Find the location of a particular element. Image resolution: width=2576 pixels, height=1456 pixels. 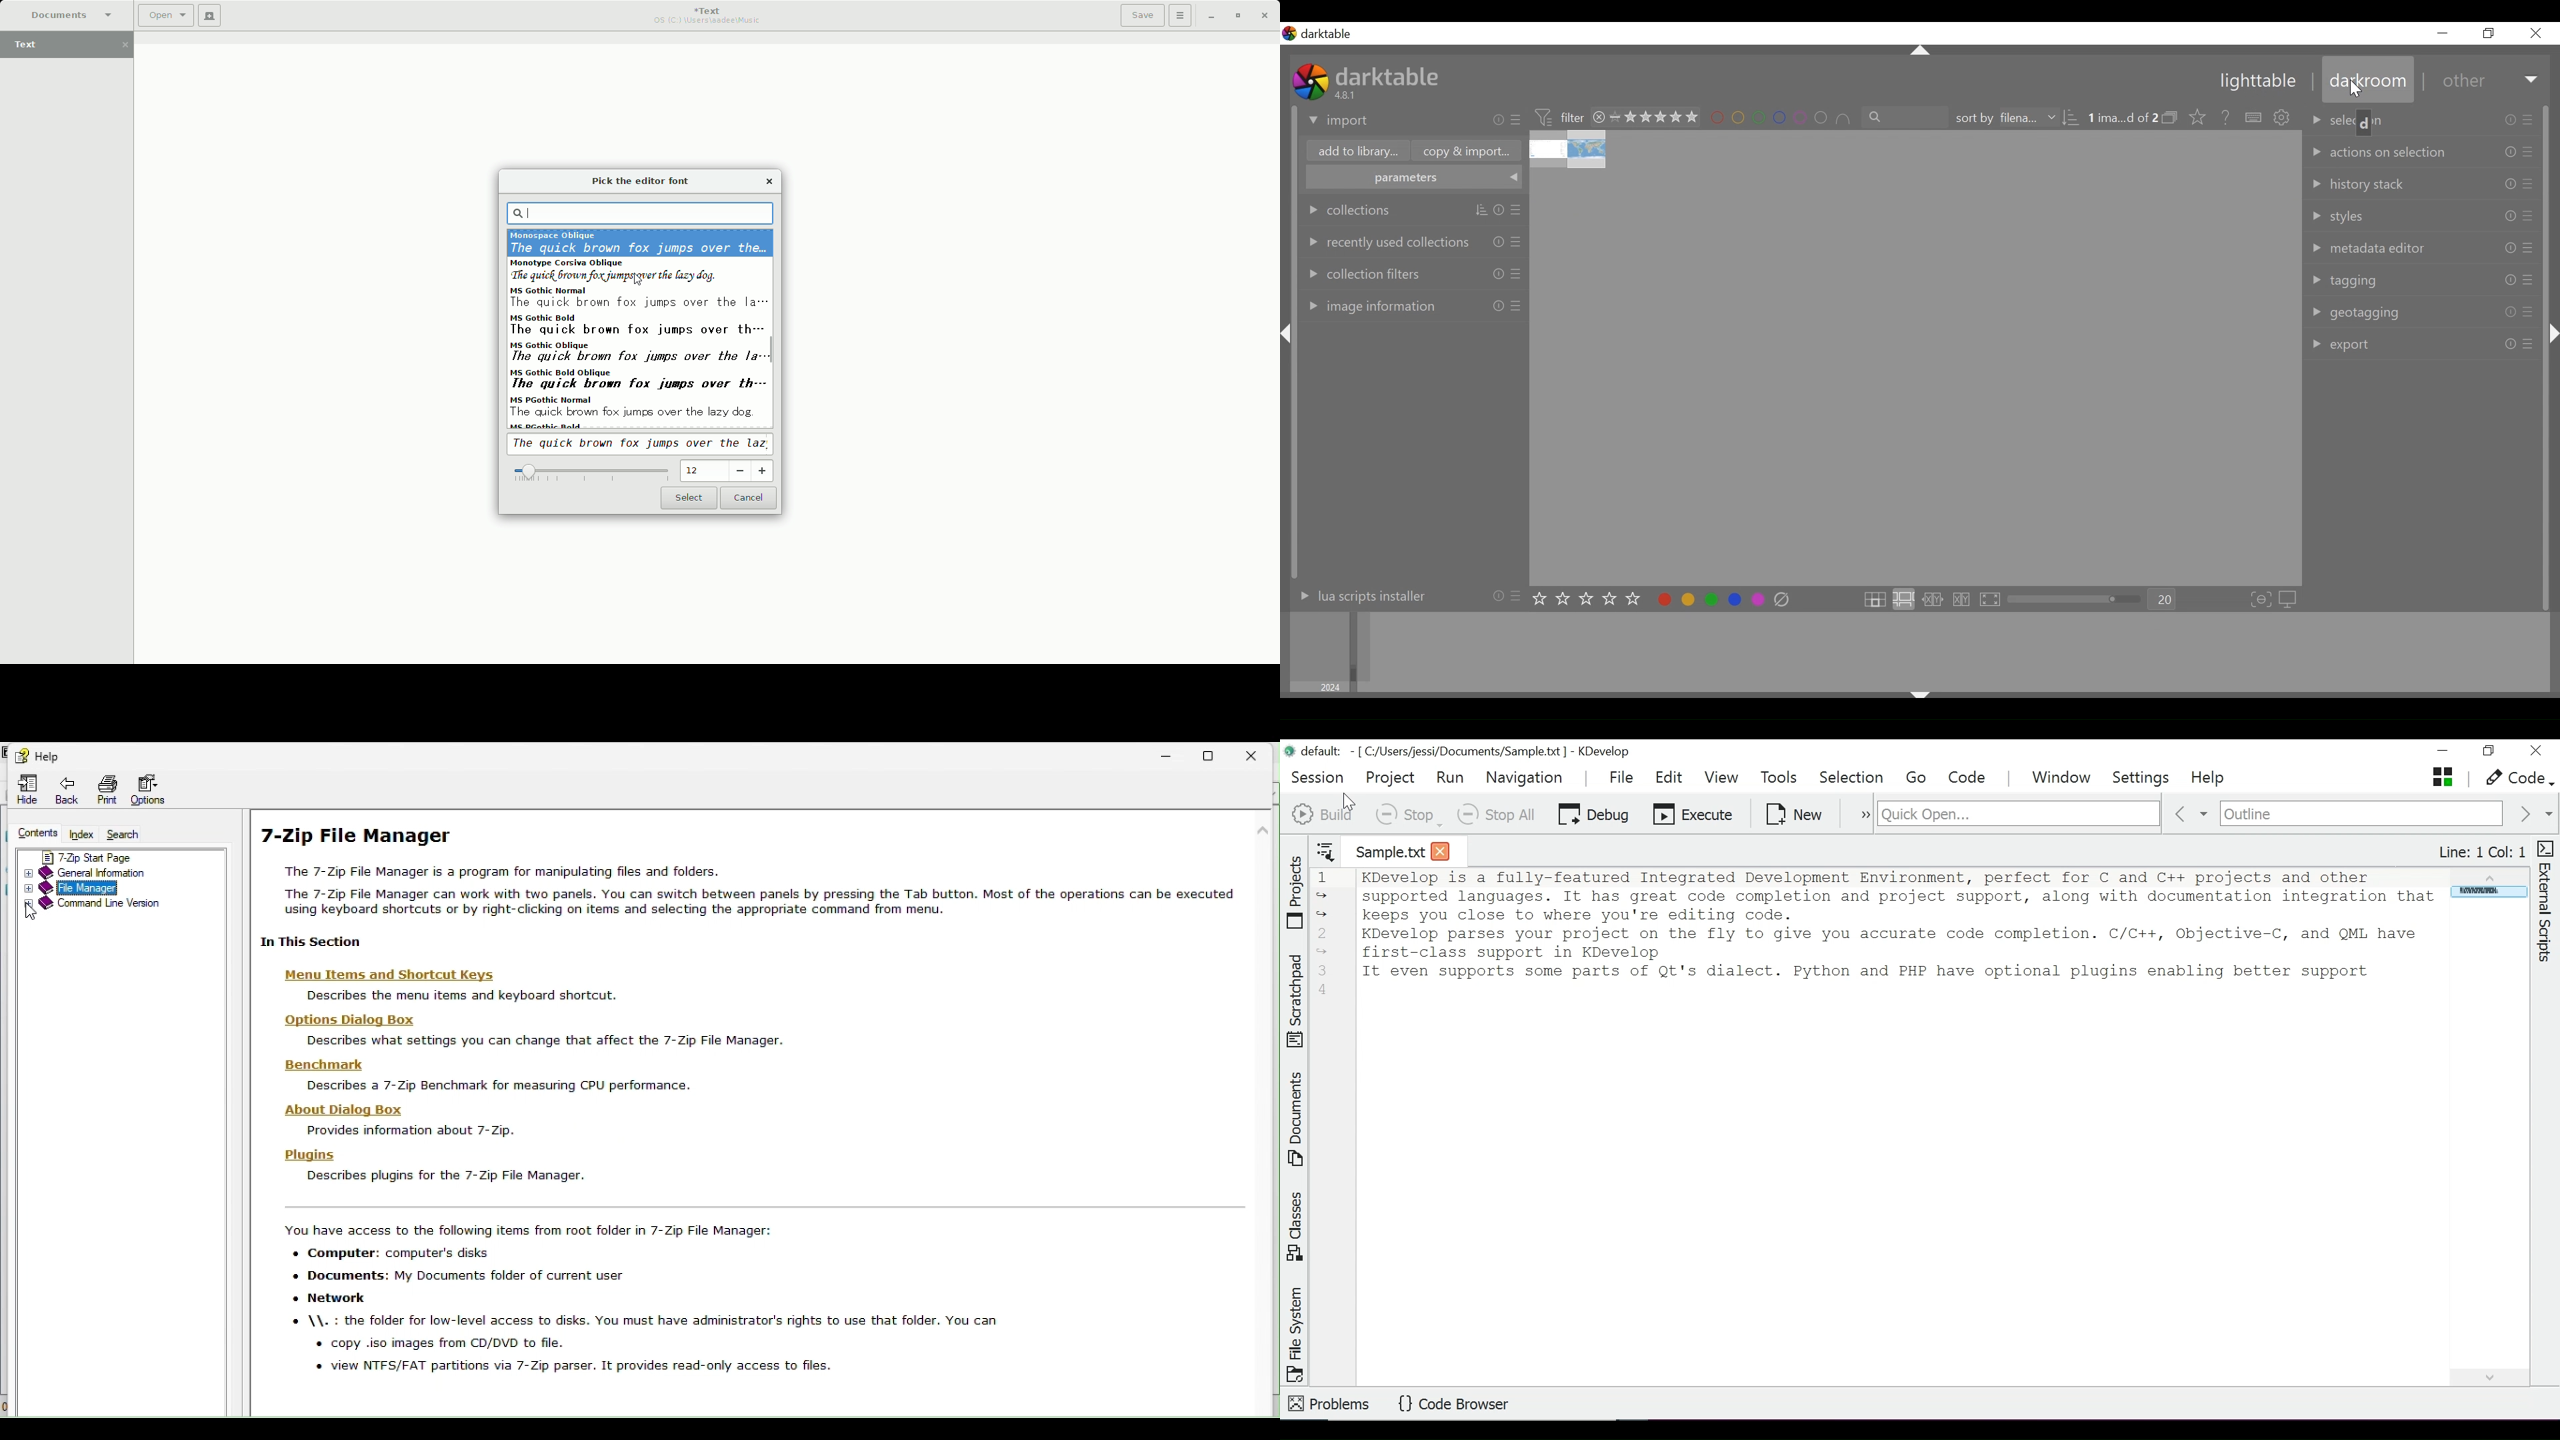

Describes a 7-Zip Benchmark for measunng CPU performance. is located at coordinates (496, 1087).